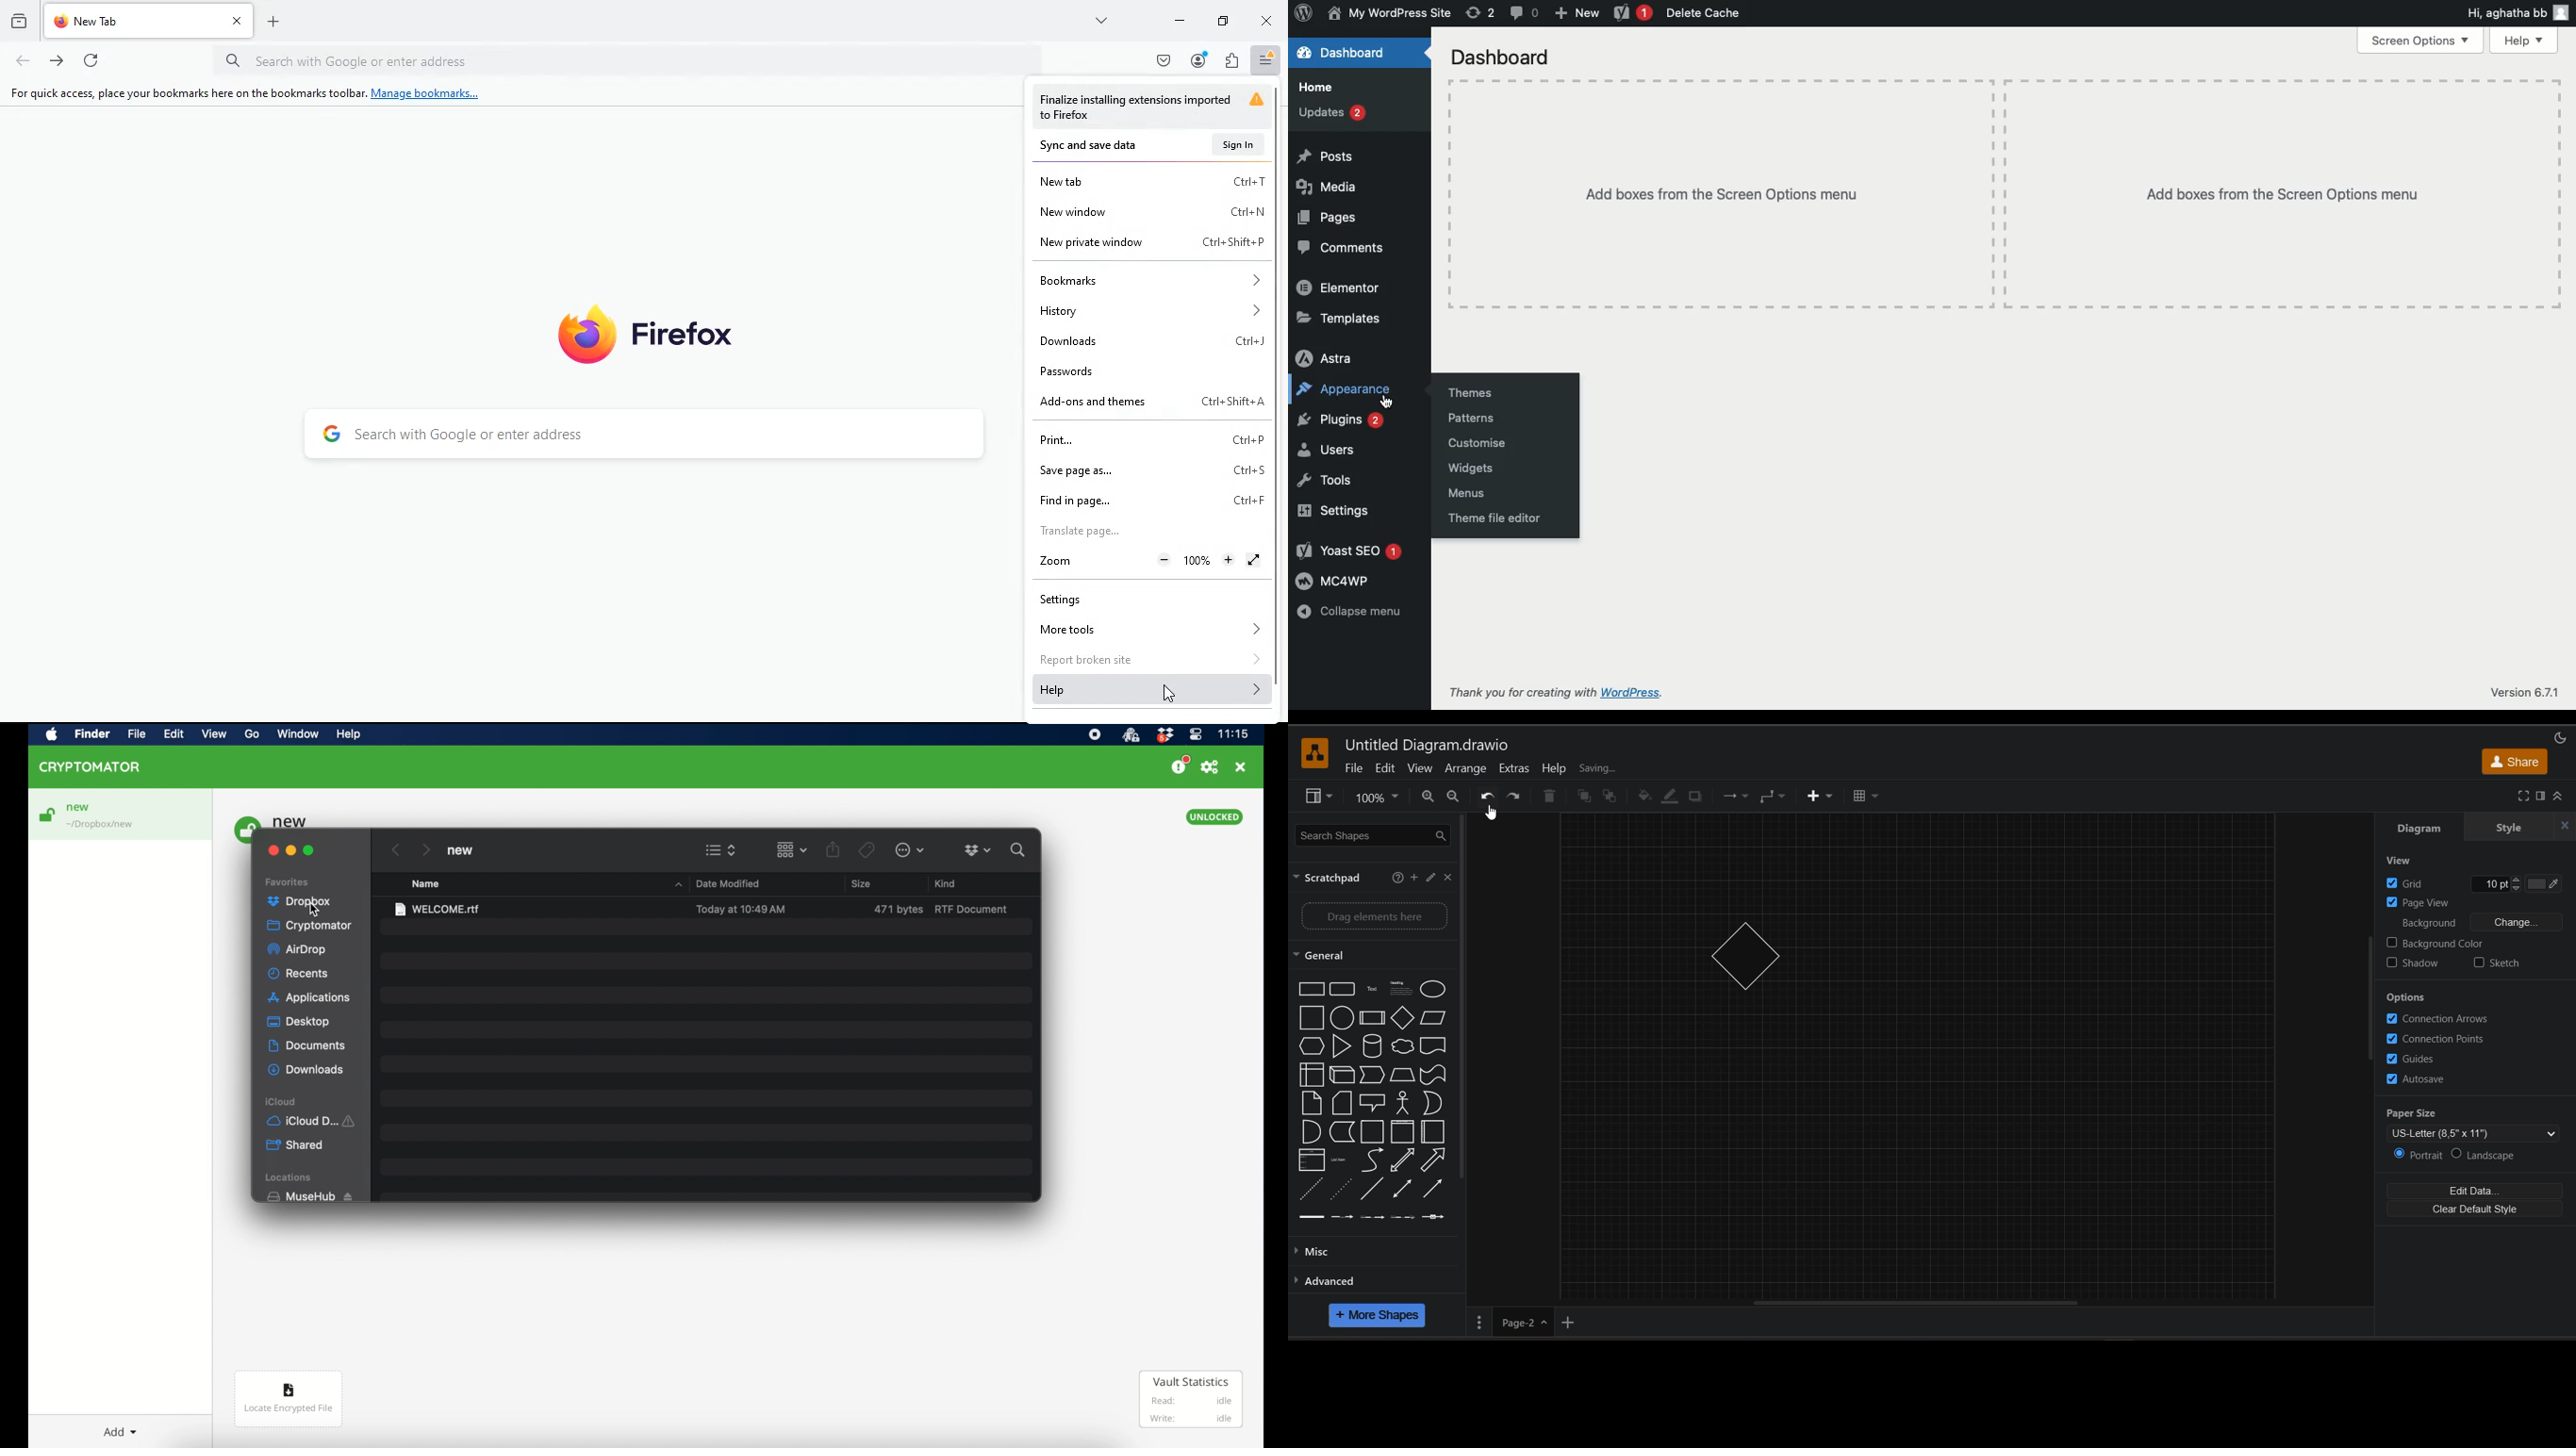 The height and width of the screenshot is (1456, 2576). Describe the element at coordinates (1343, 1189) in the screenshot. I see `Dotted Line` at that location.